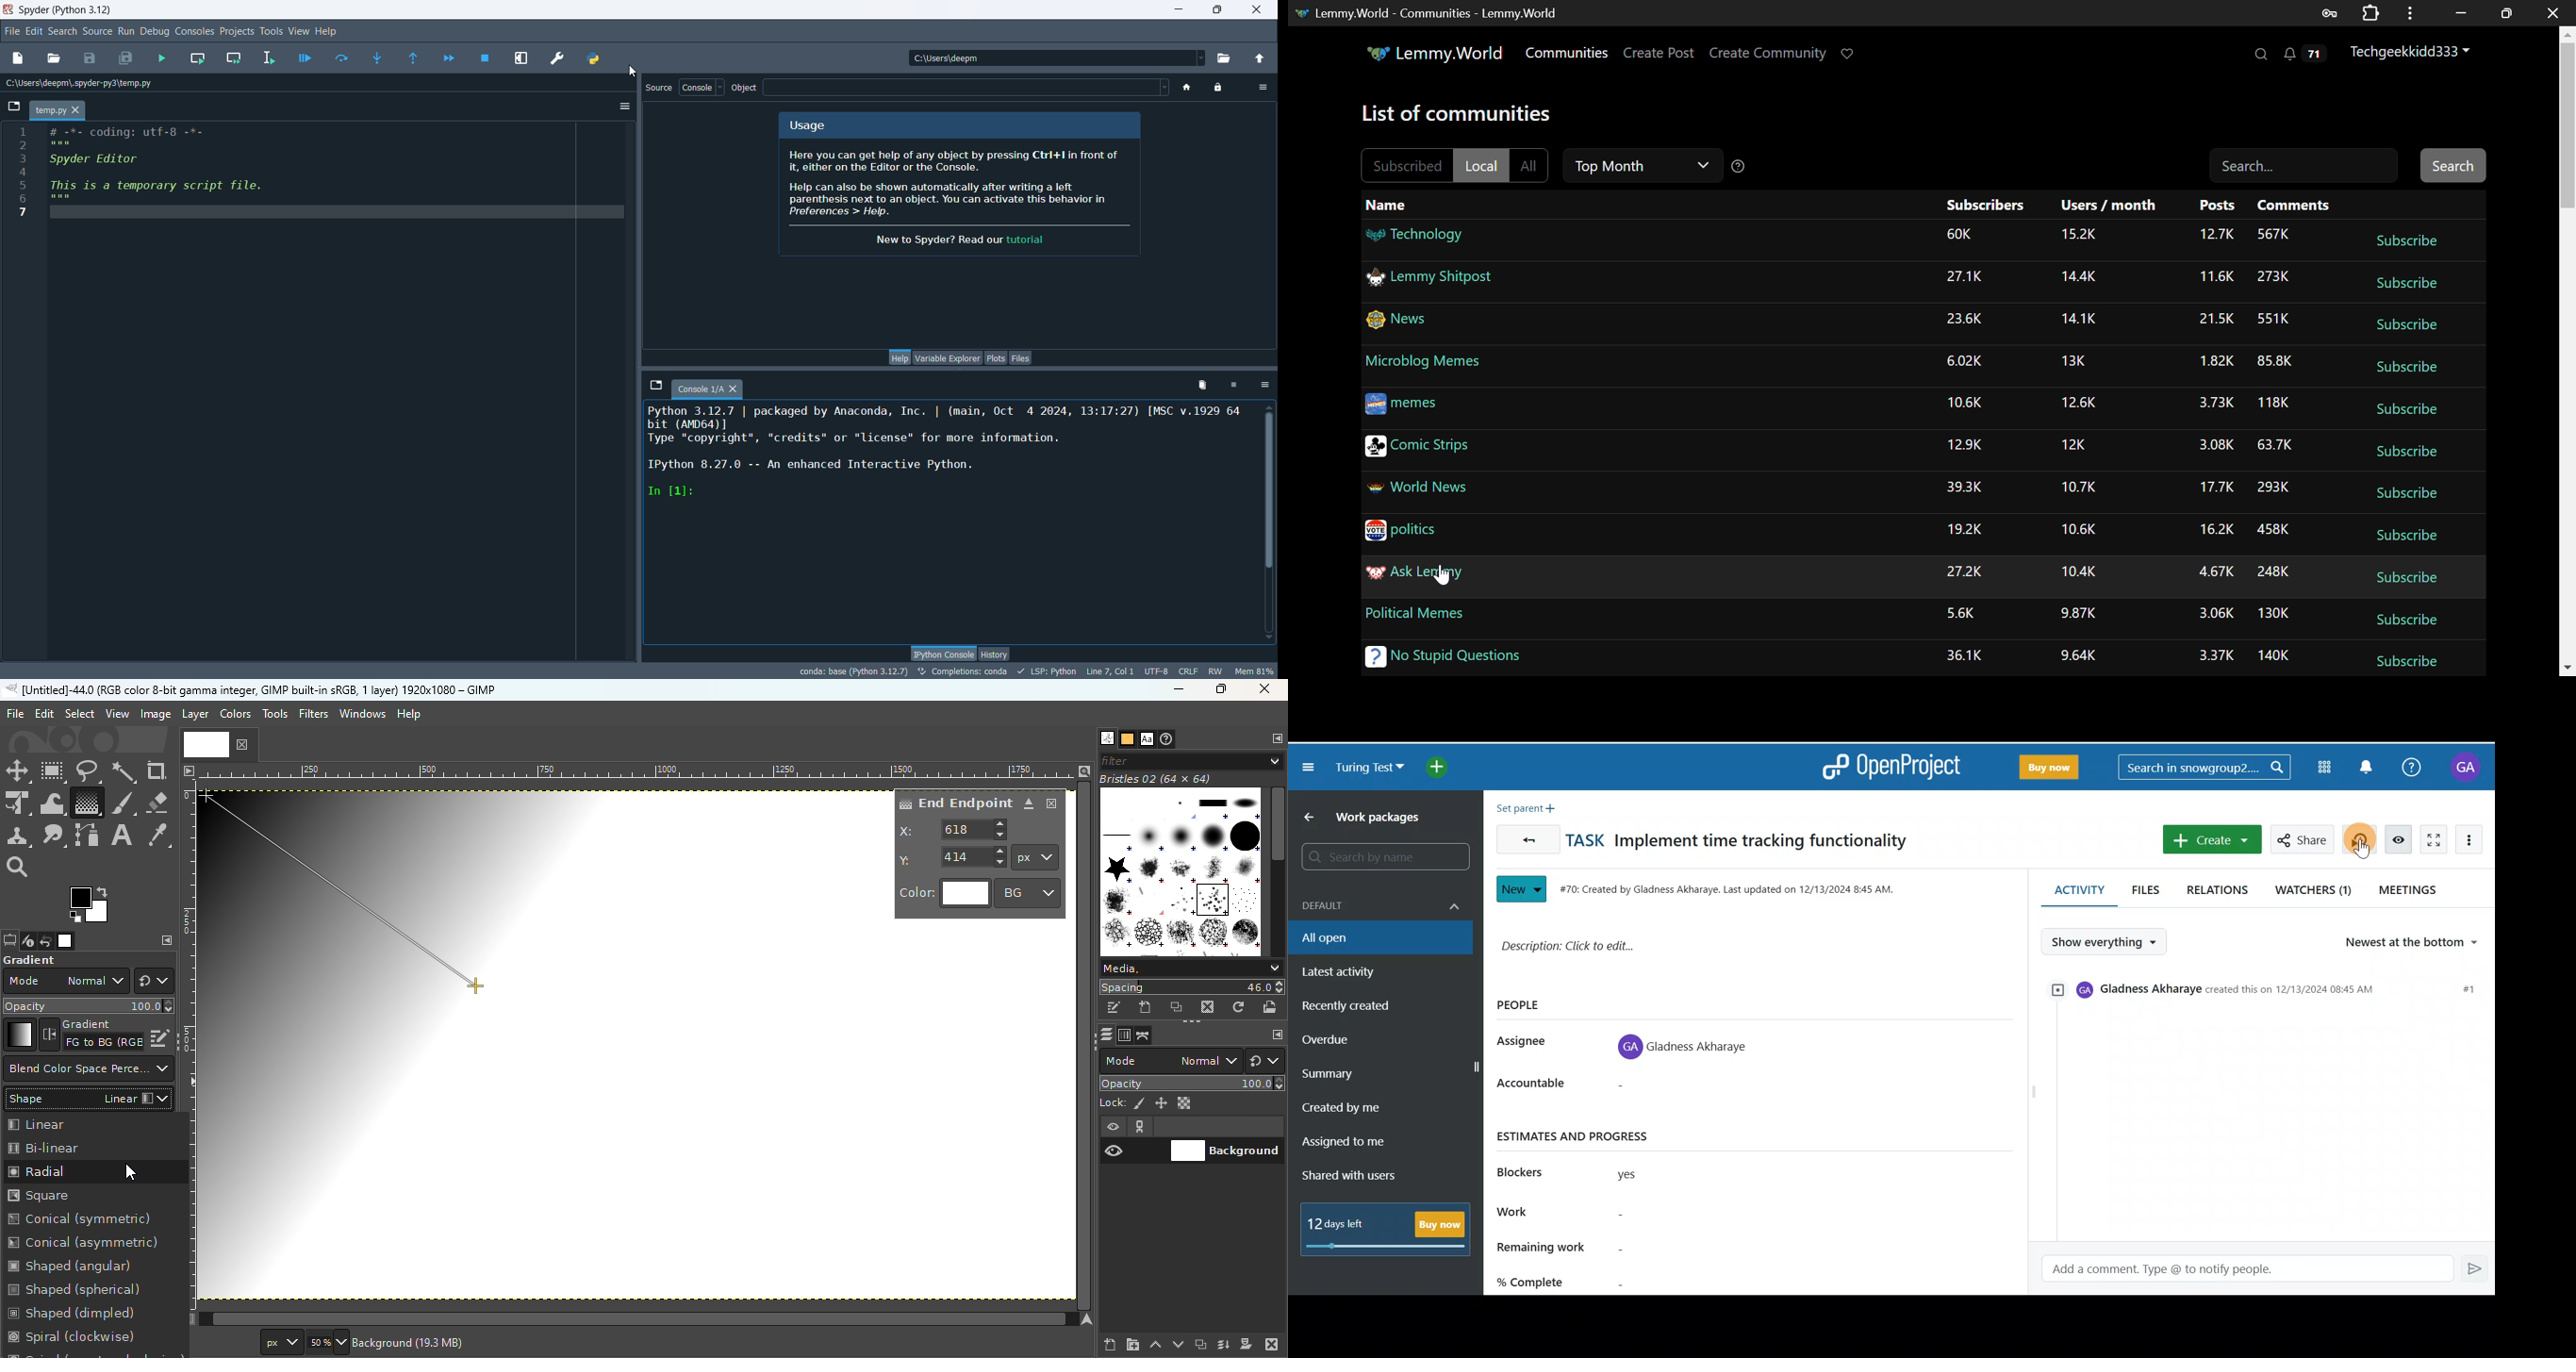 The image size is (2576, 1372). I want to click on vertical scroll bar, so click(1264, 521).